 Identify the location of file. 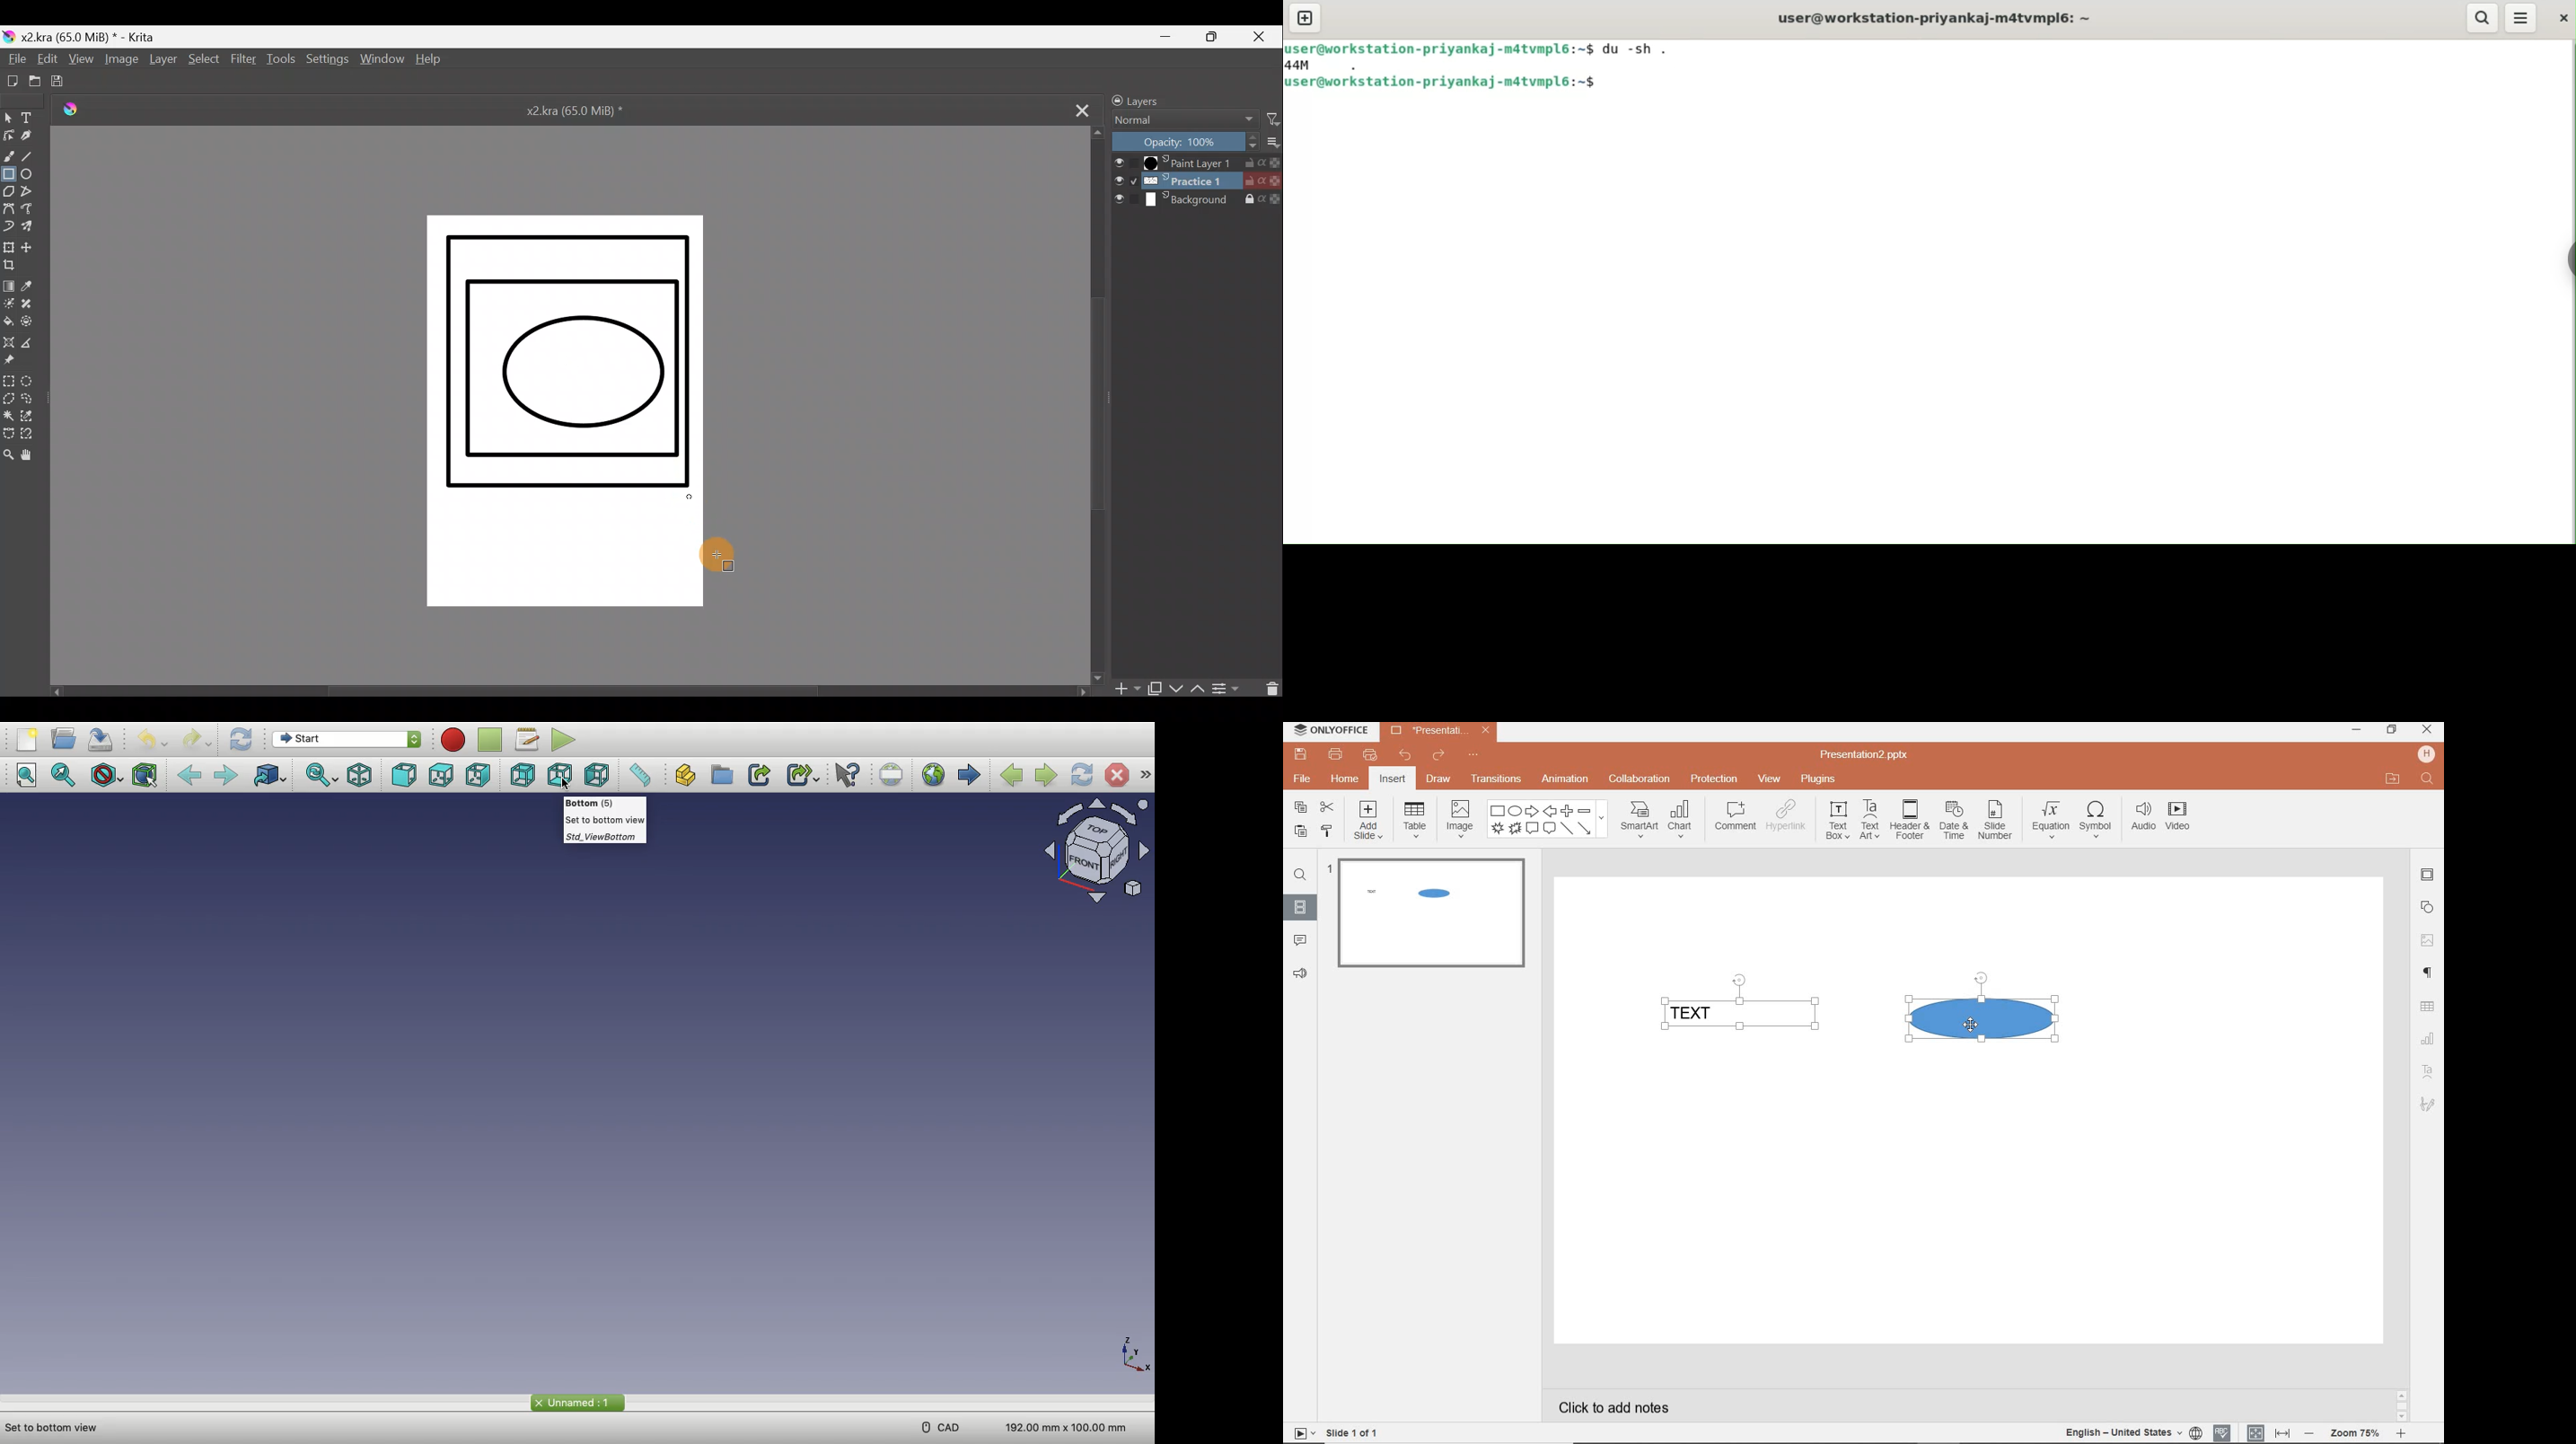
(1303, 779).